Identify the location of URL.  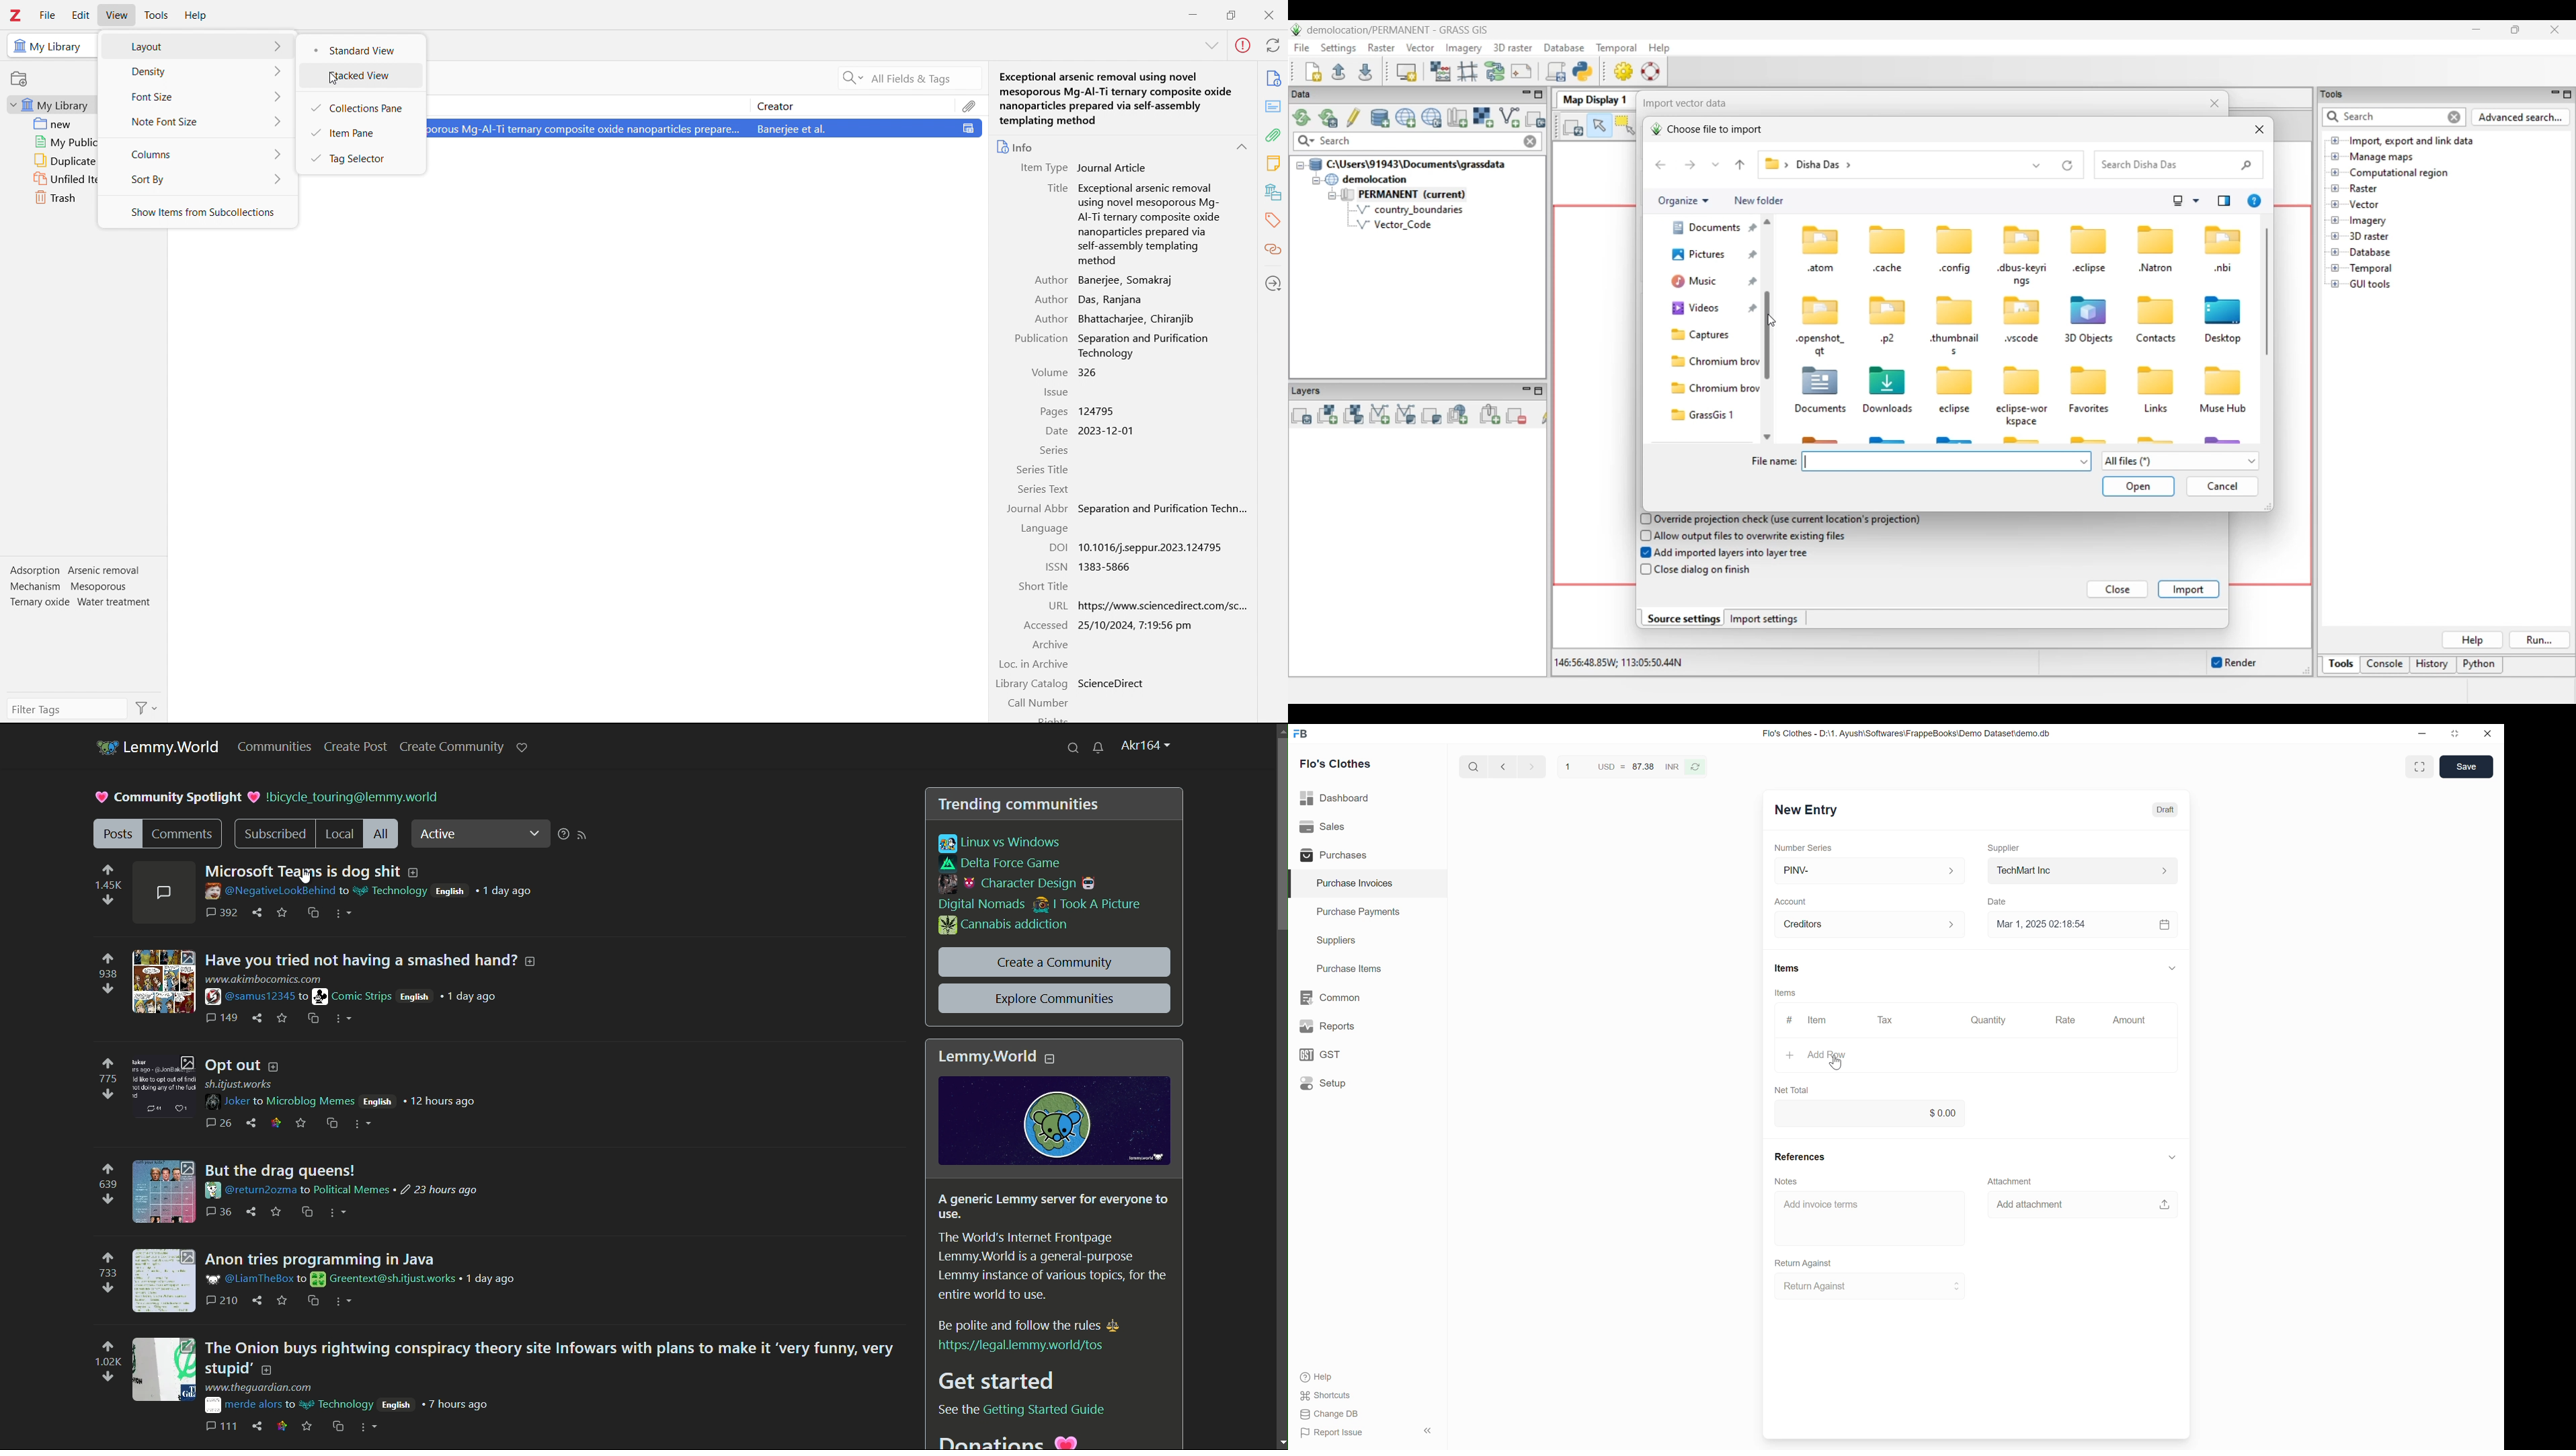
(1056, 606).